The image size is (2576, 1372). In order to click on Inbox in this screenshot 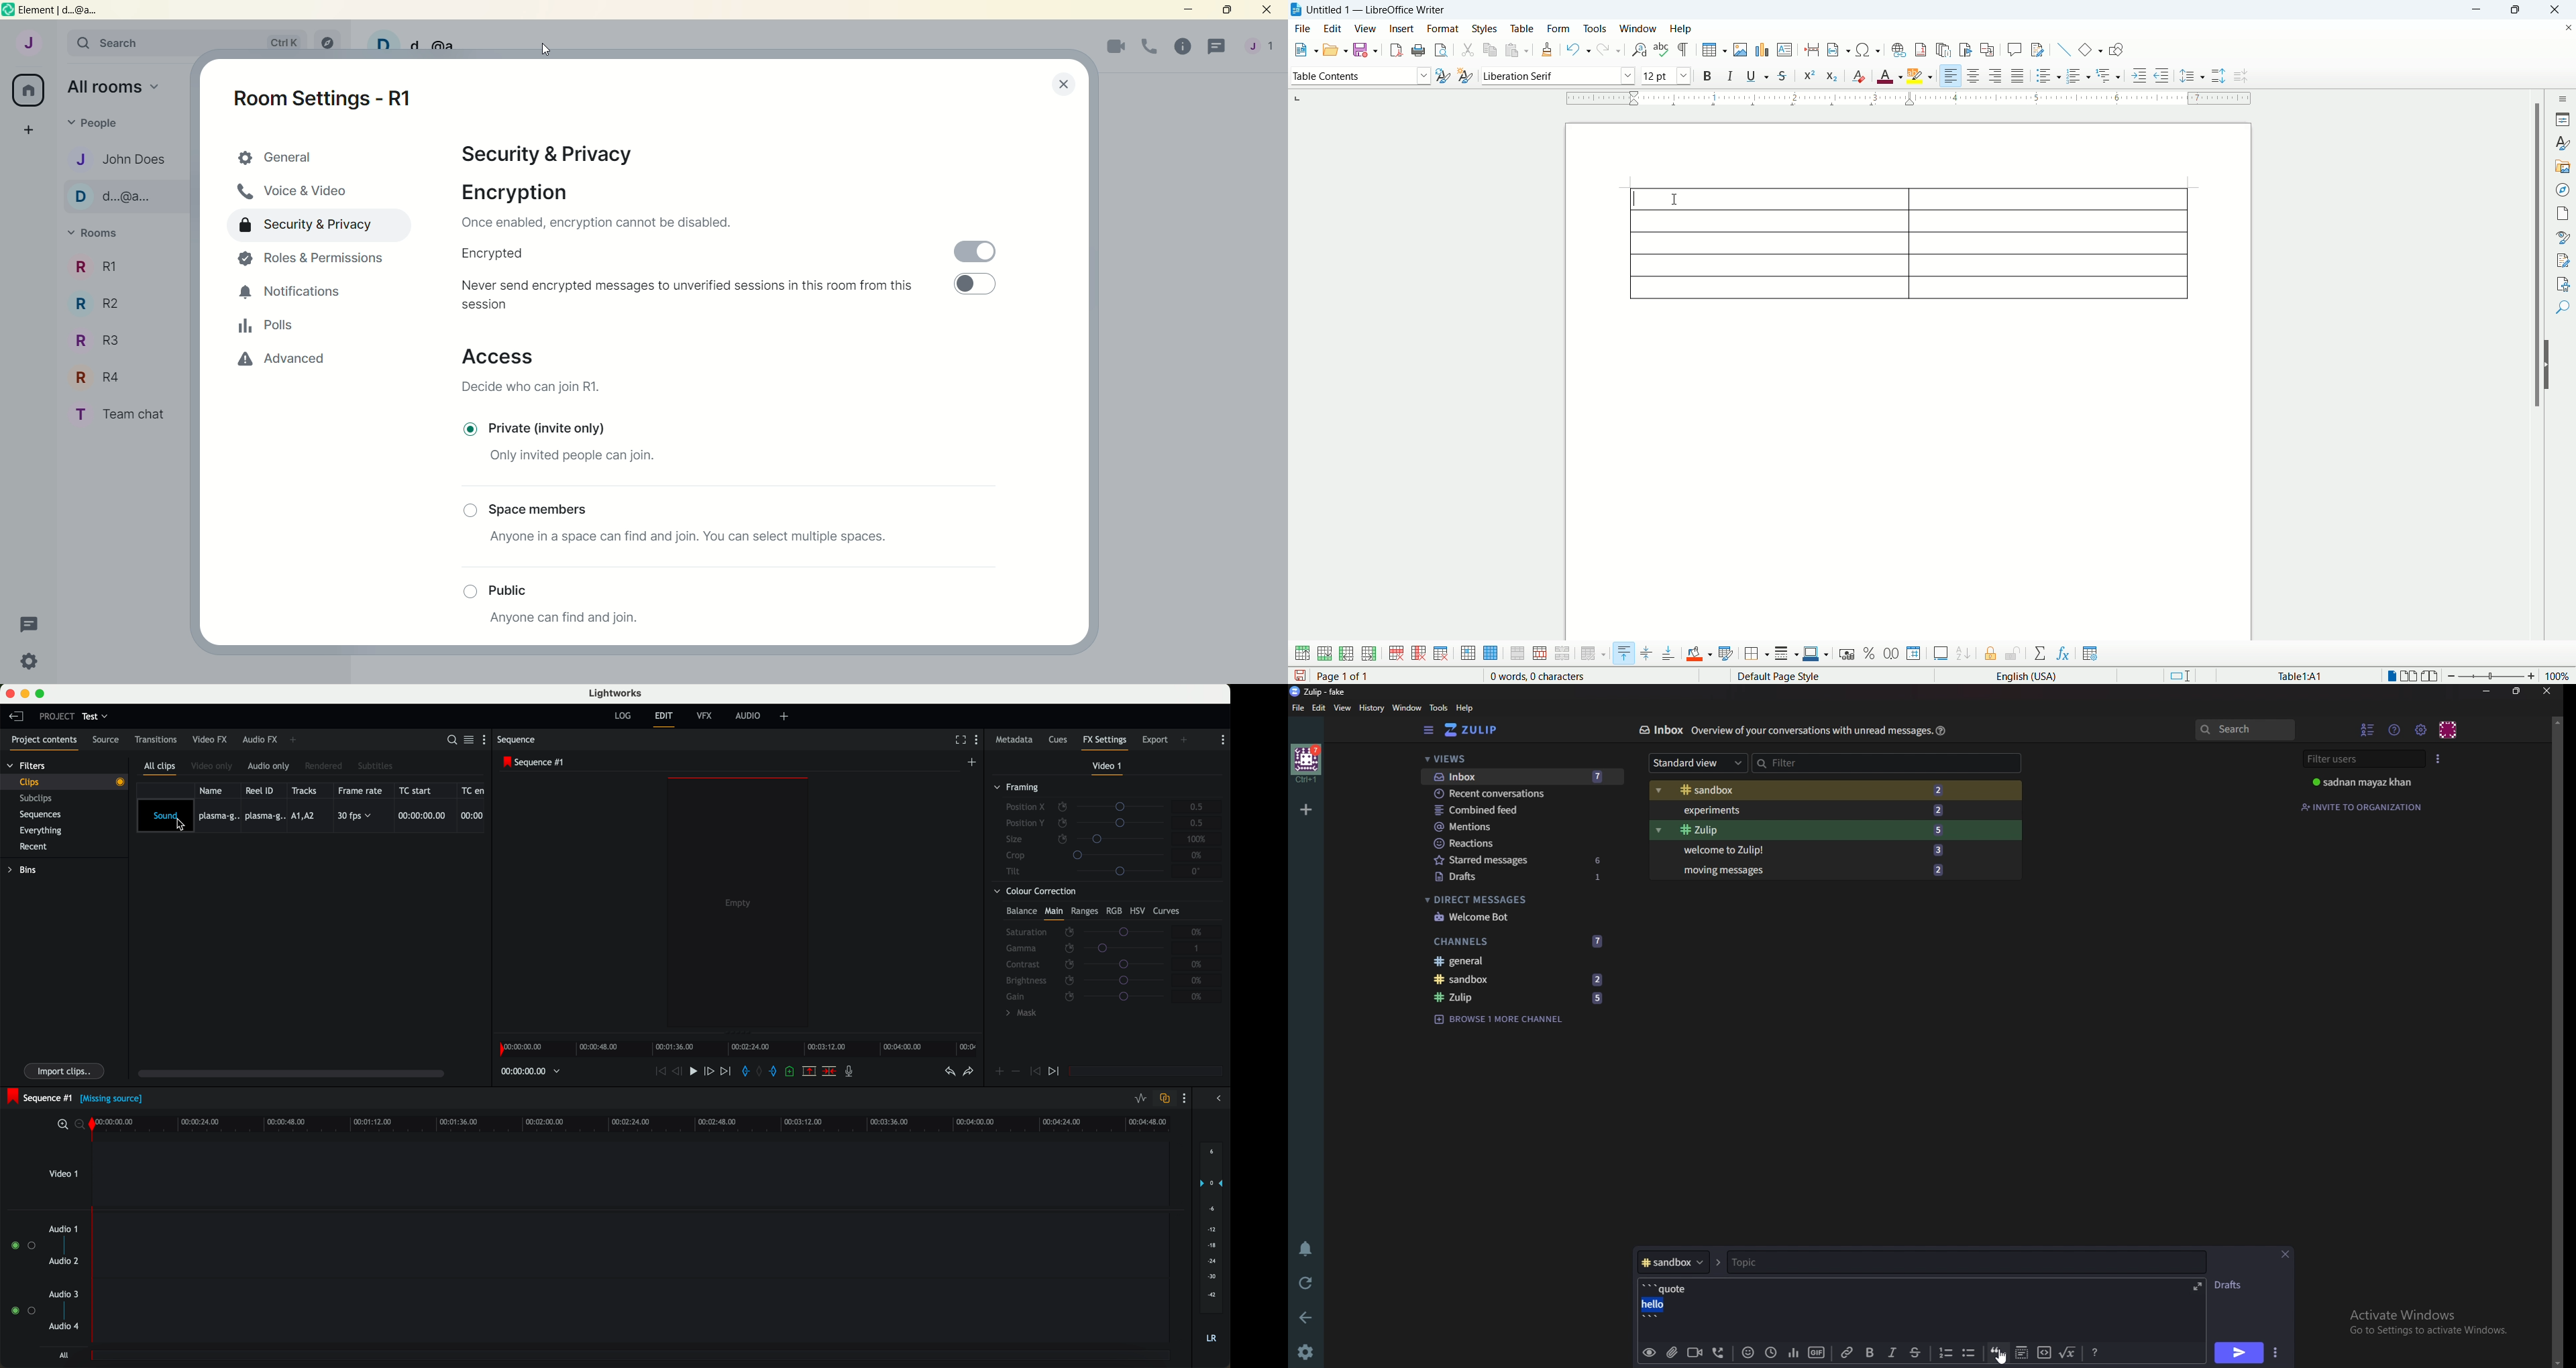, I will do `click(1663, 730)`.